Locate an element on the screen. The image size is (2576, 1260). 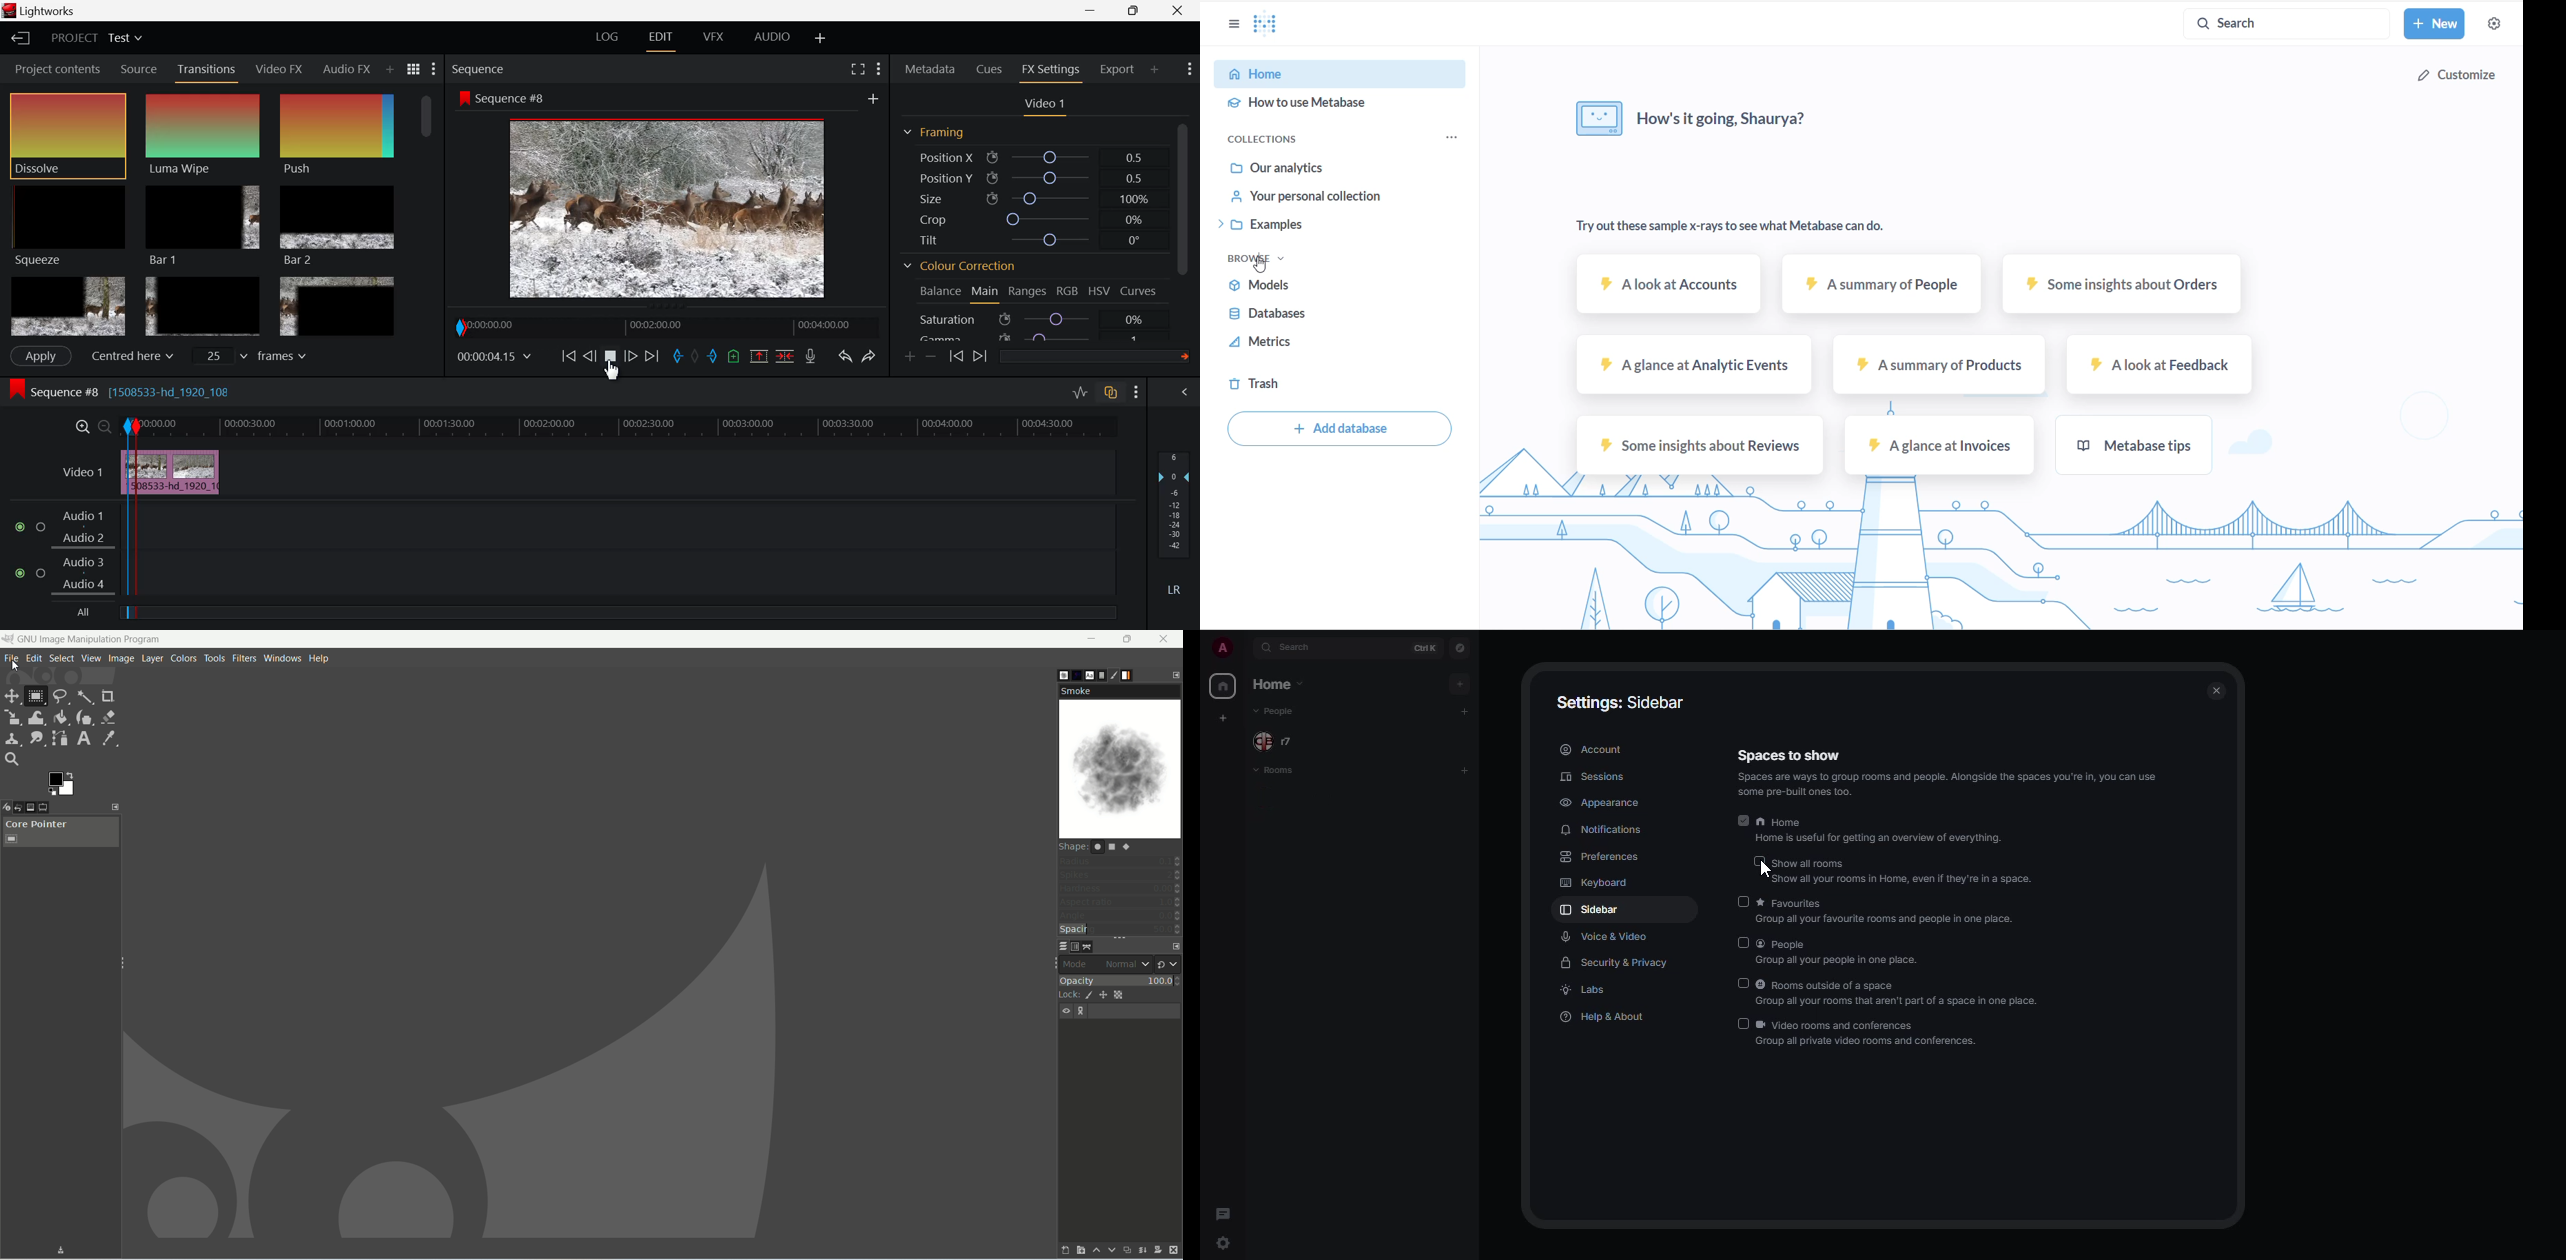
metabase tips is located at coordinates (2154, 445).